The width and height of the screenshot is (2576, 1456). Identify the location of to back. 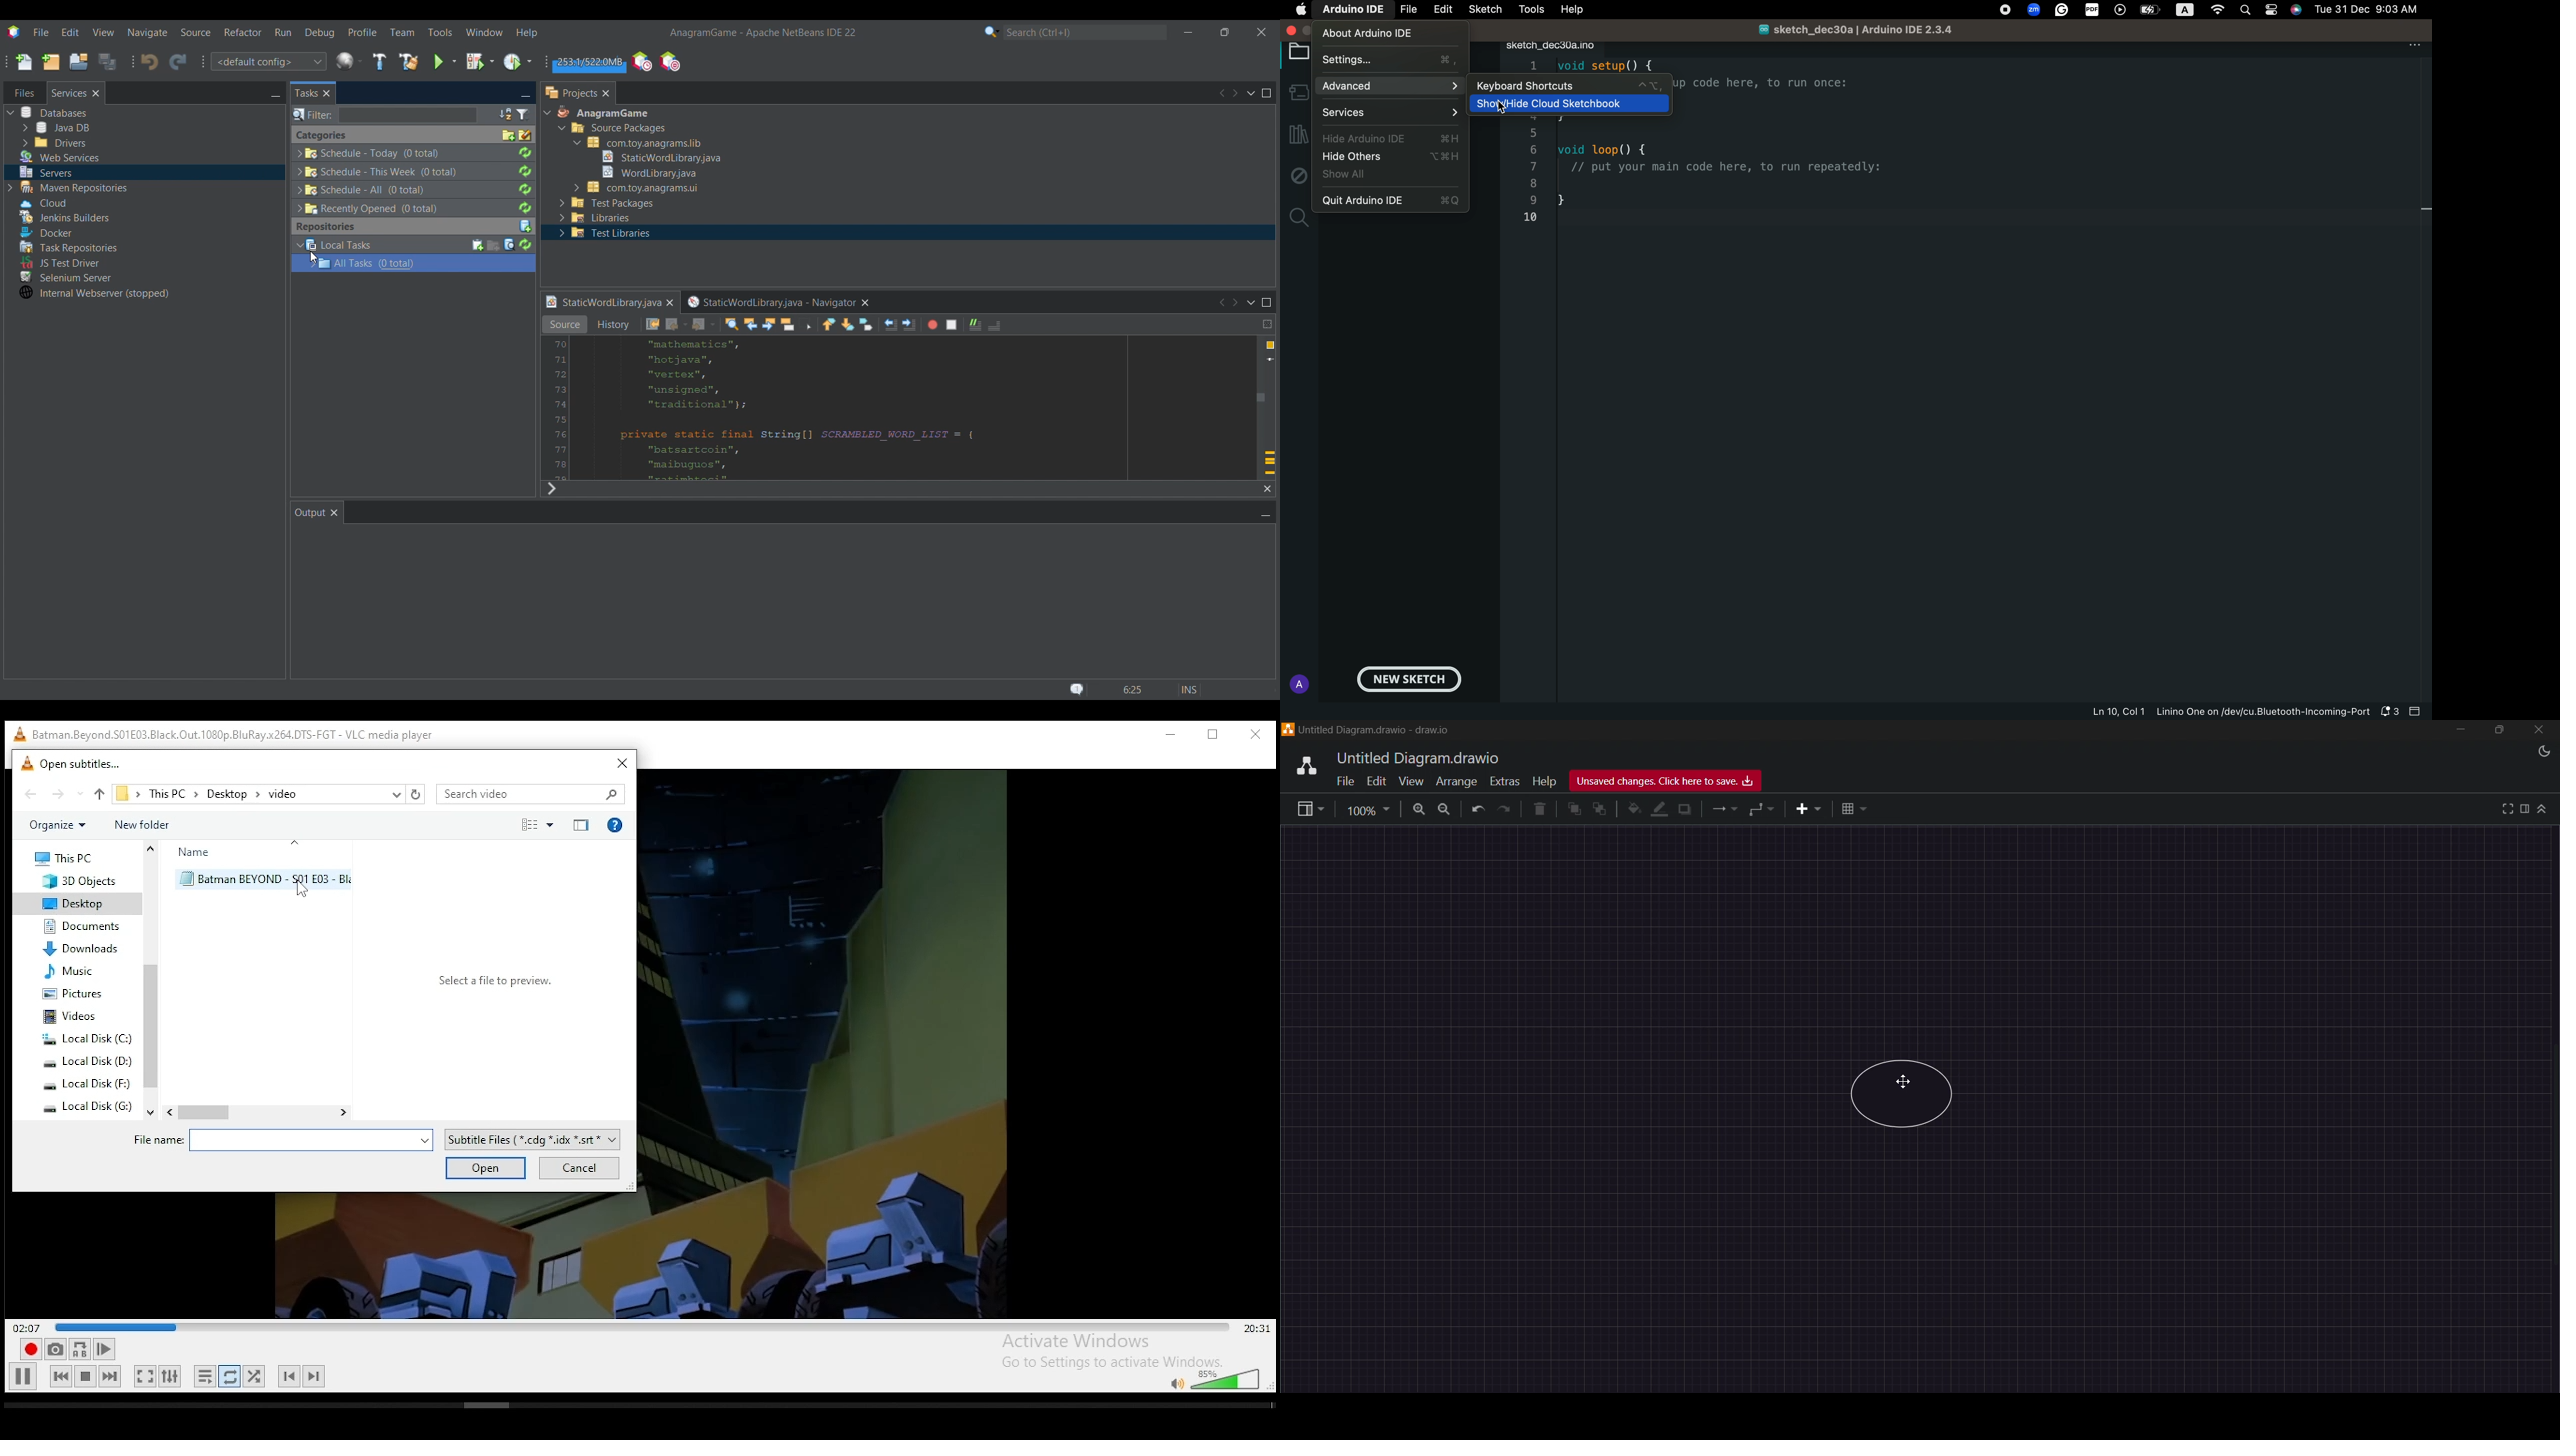
(1599, 810).